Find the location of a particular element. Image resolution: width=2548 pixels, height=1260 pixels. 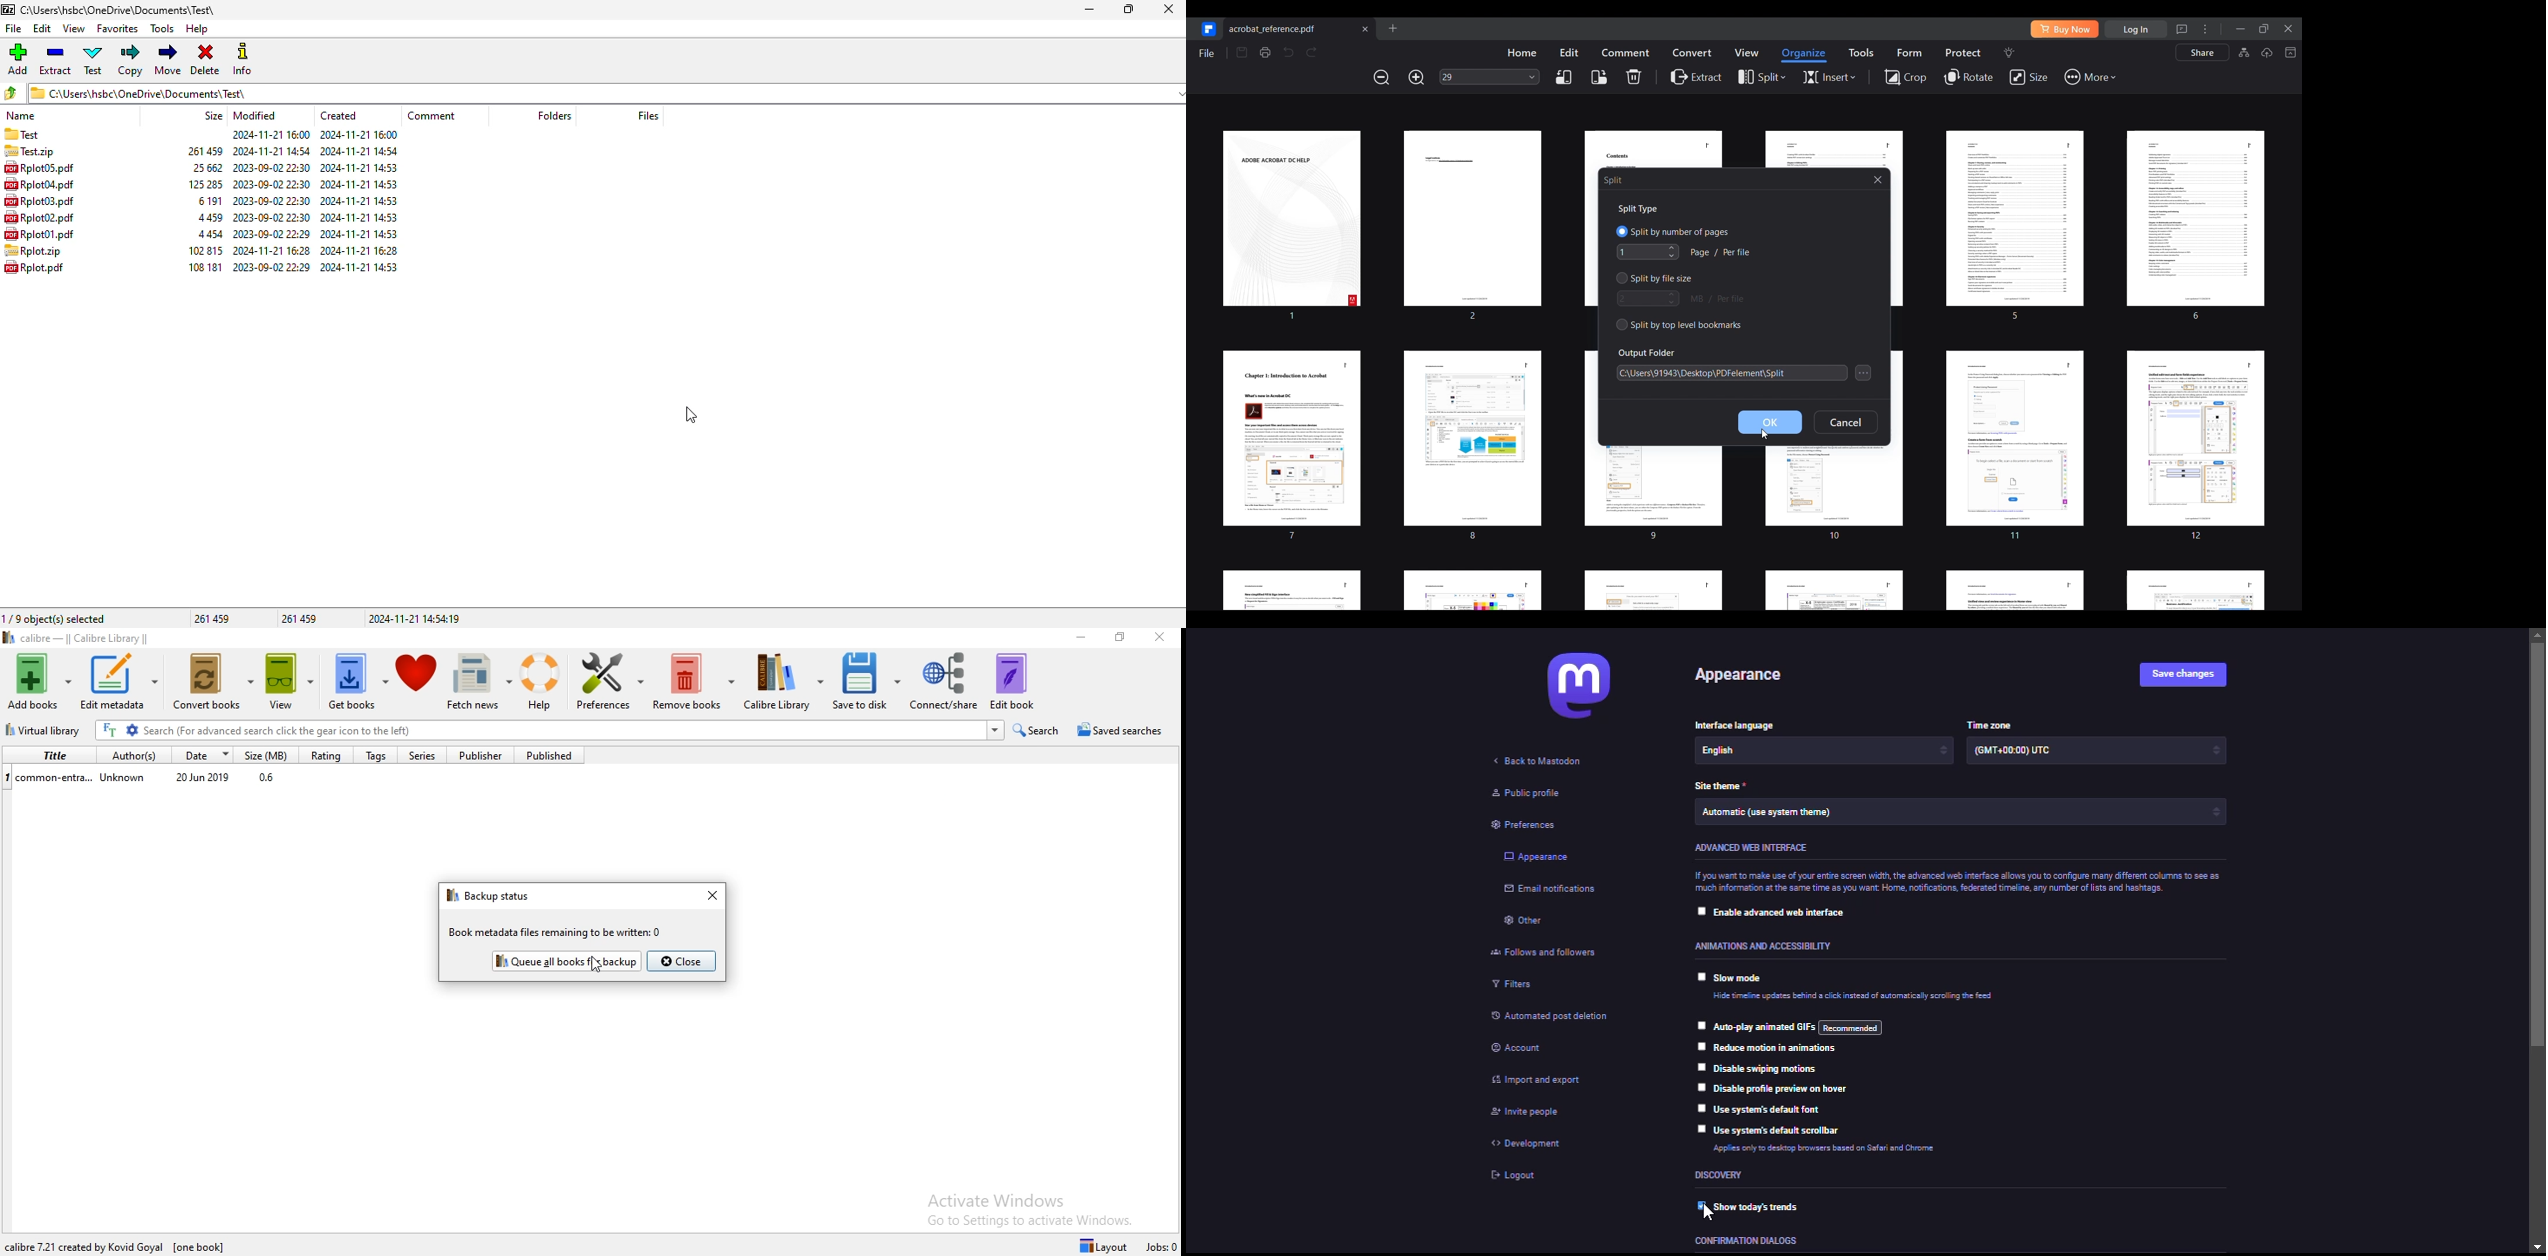

test is located at coordinates (93, 61).